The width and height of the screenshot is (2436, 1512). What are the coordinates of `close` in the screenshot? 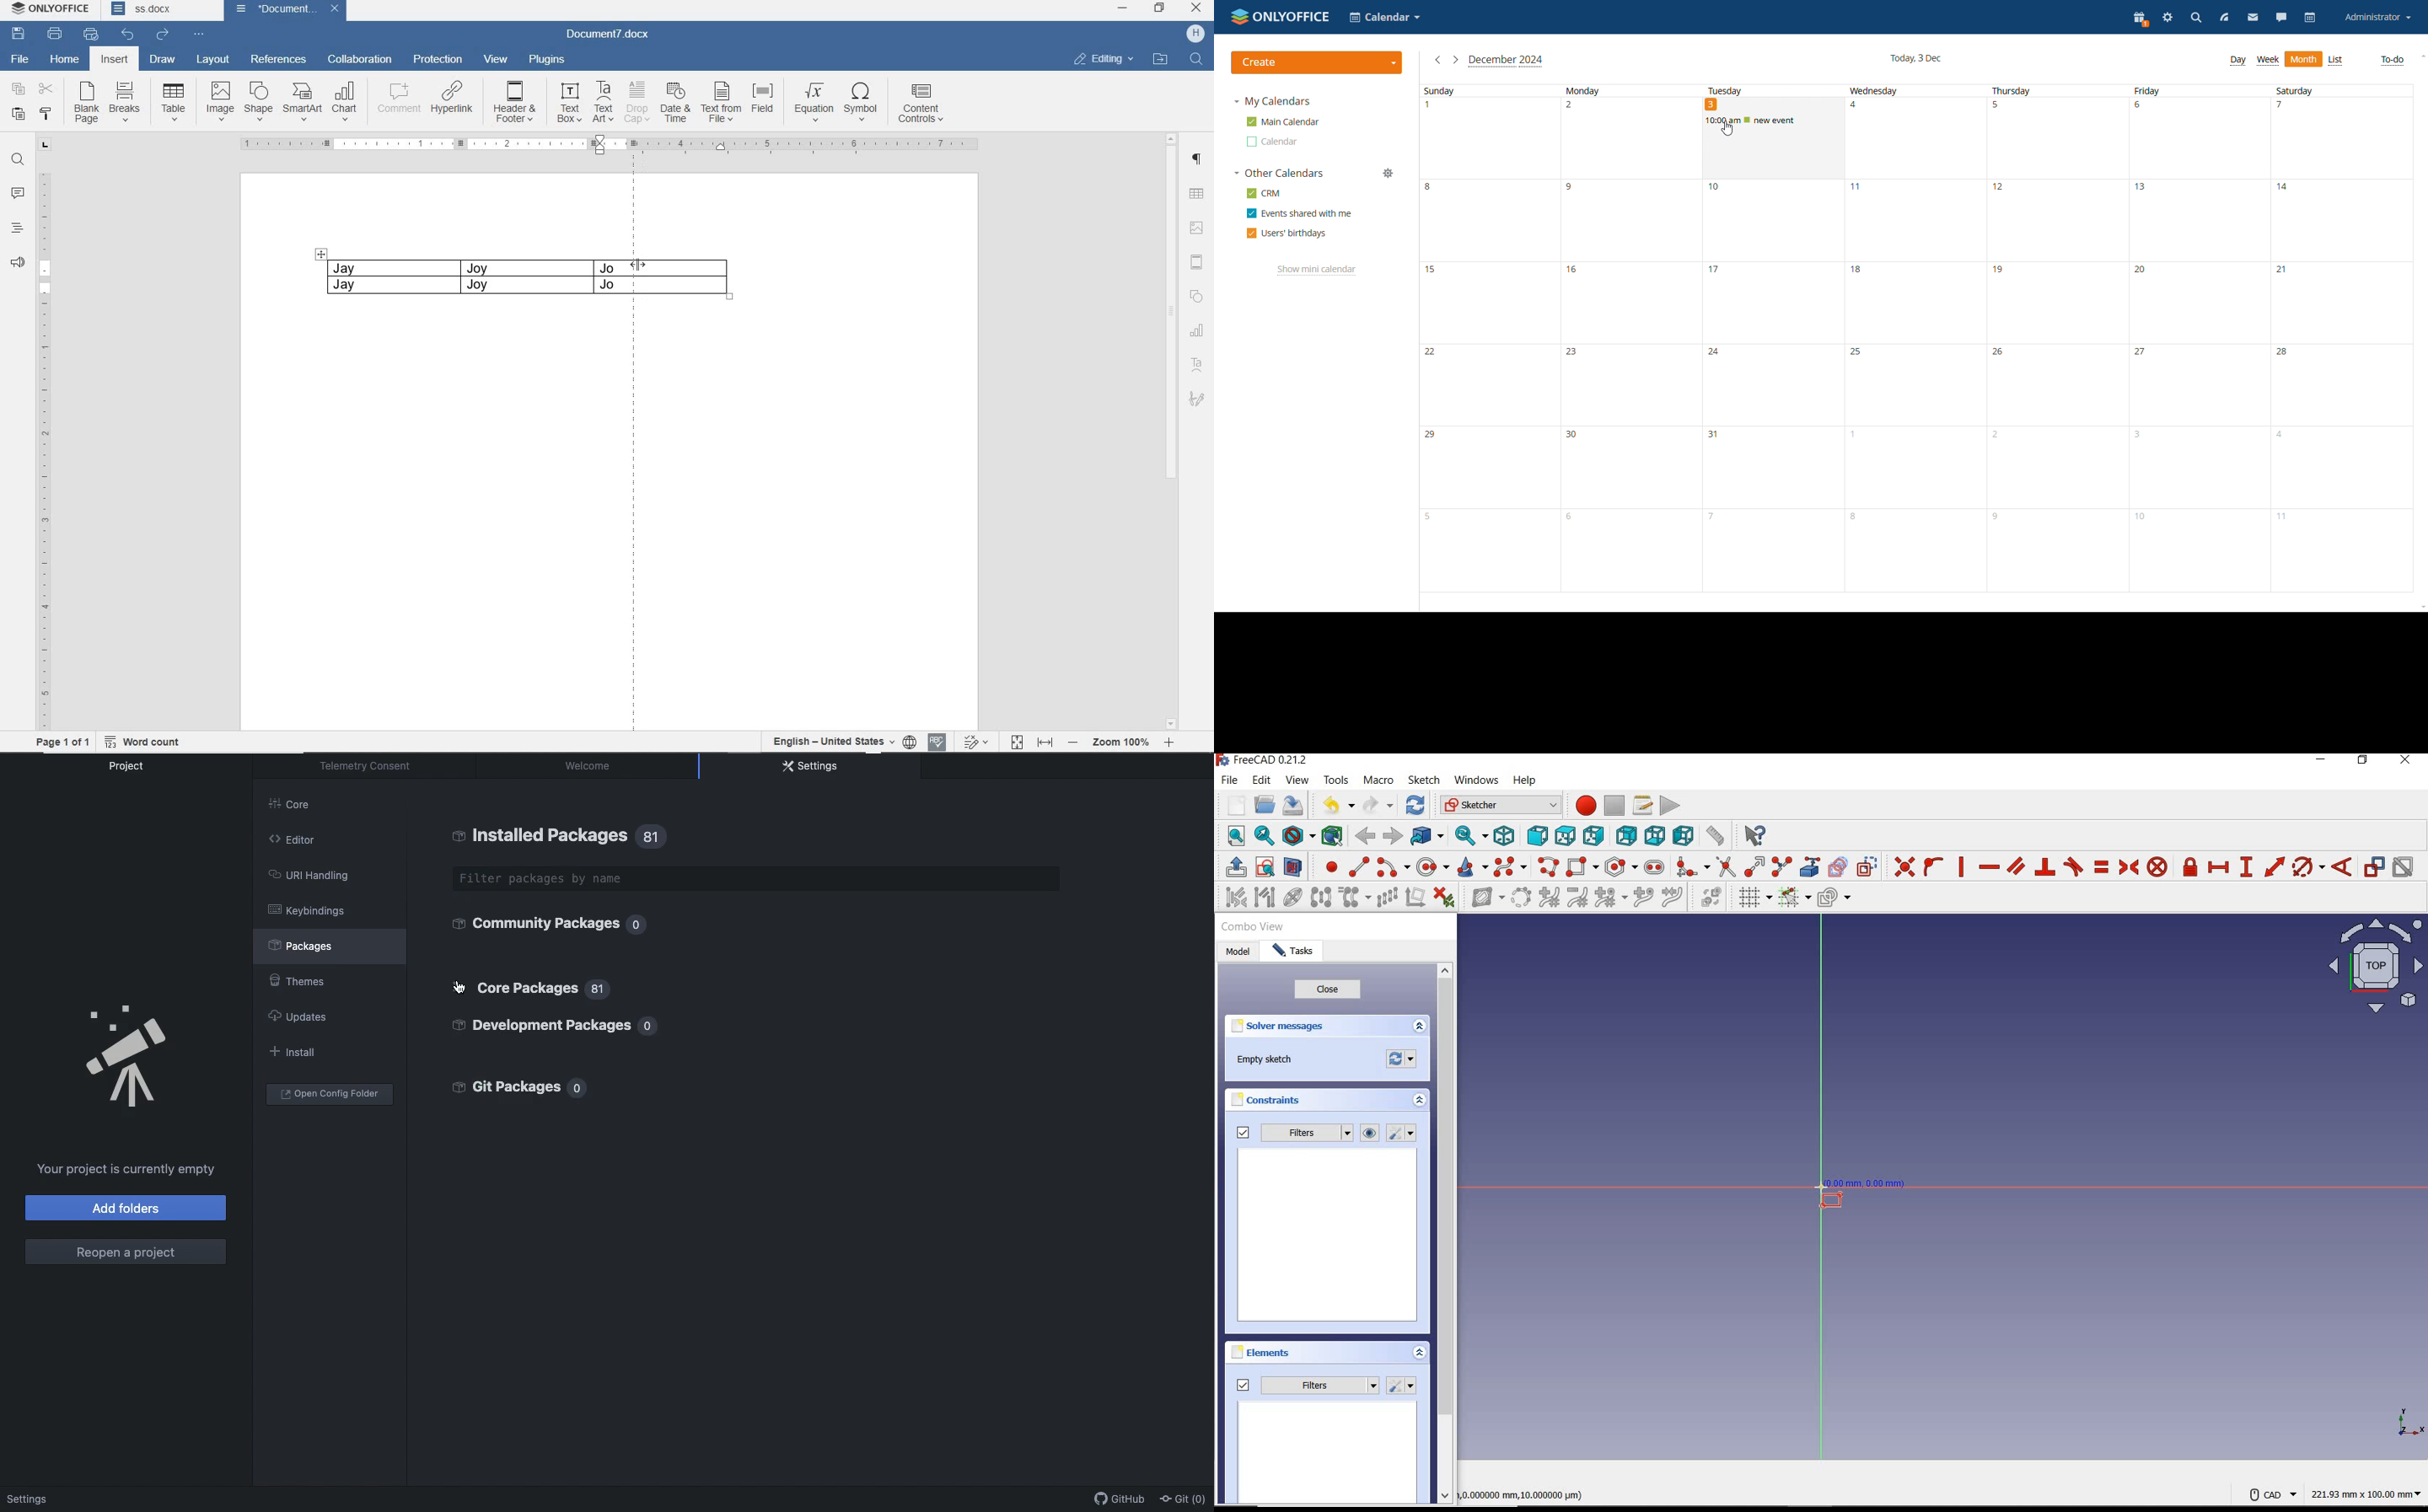 It's located at (337, 9).